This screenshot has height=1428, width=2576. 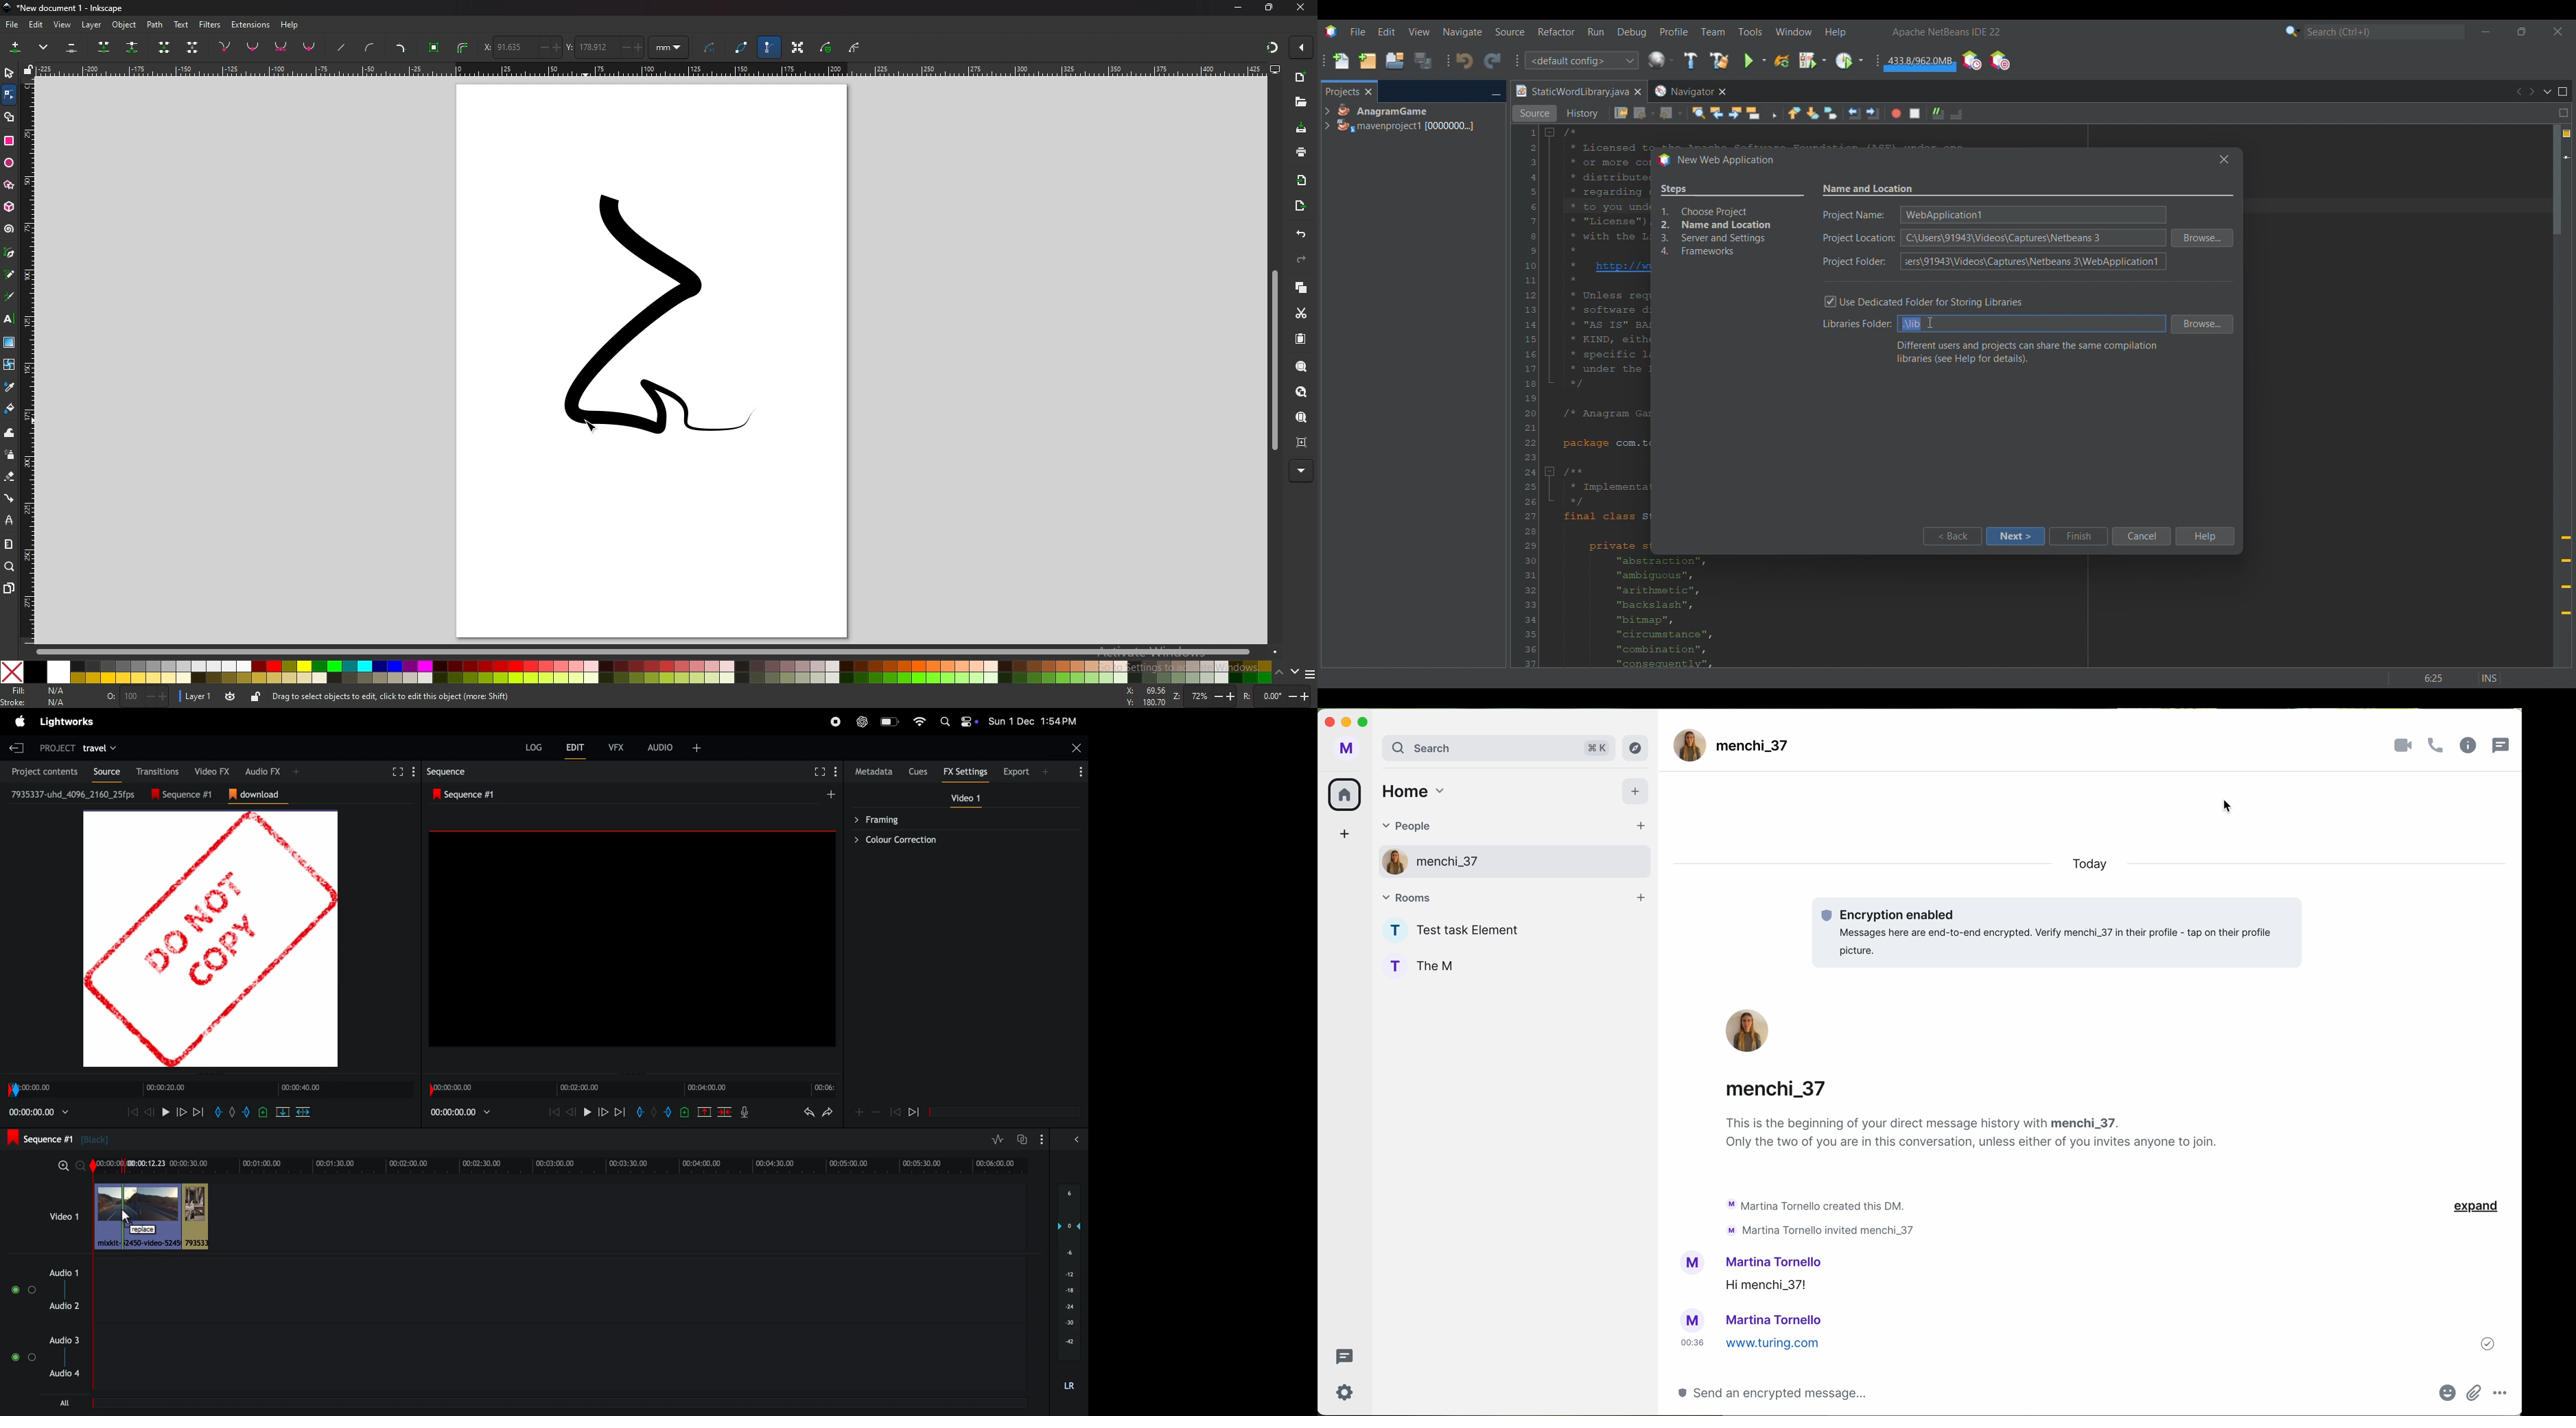 What do you see at coordinates (587, 1112) in the screenshot?
I see `pause play` at bounding box center [587, 1112].